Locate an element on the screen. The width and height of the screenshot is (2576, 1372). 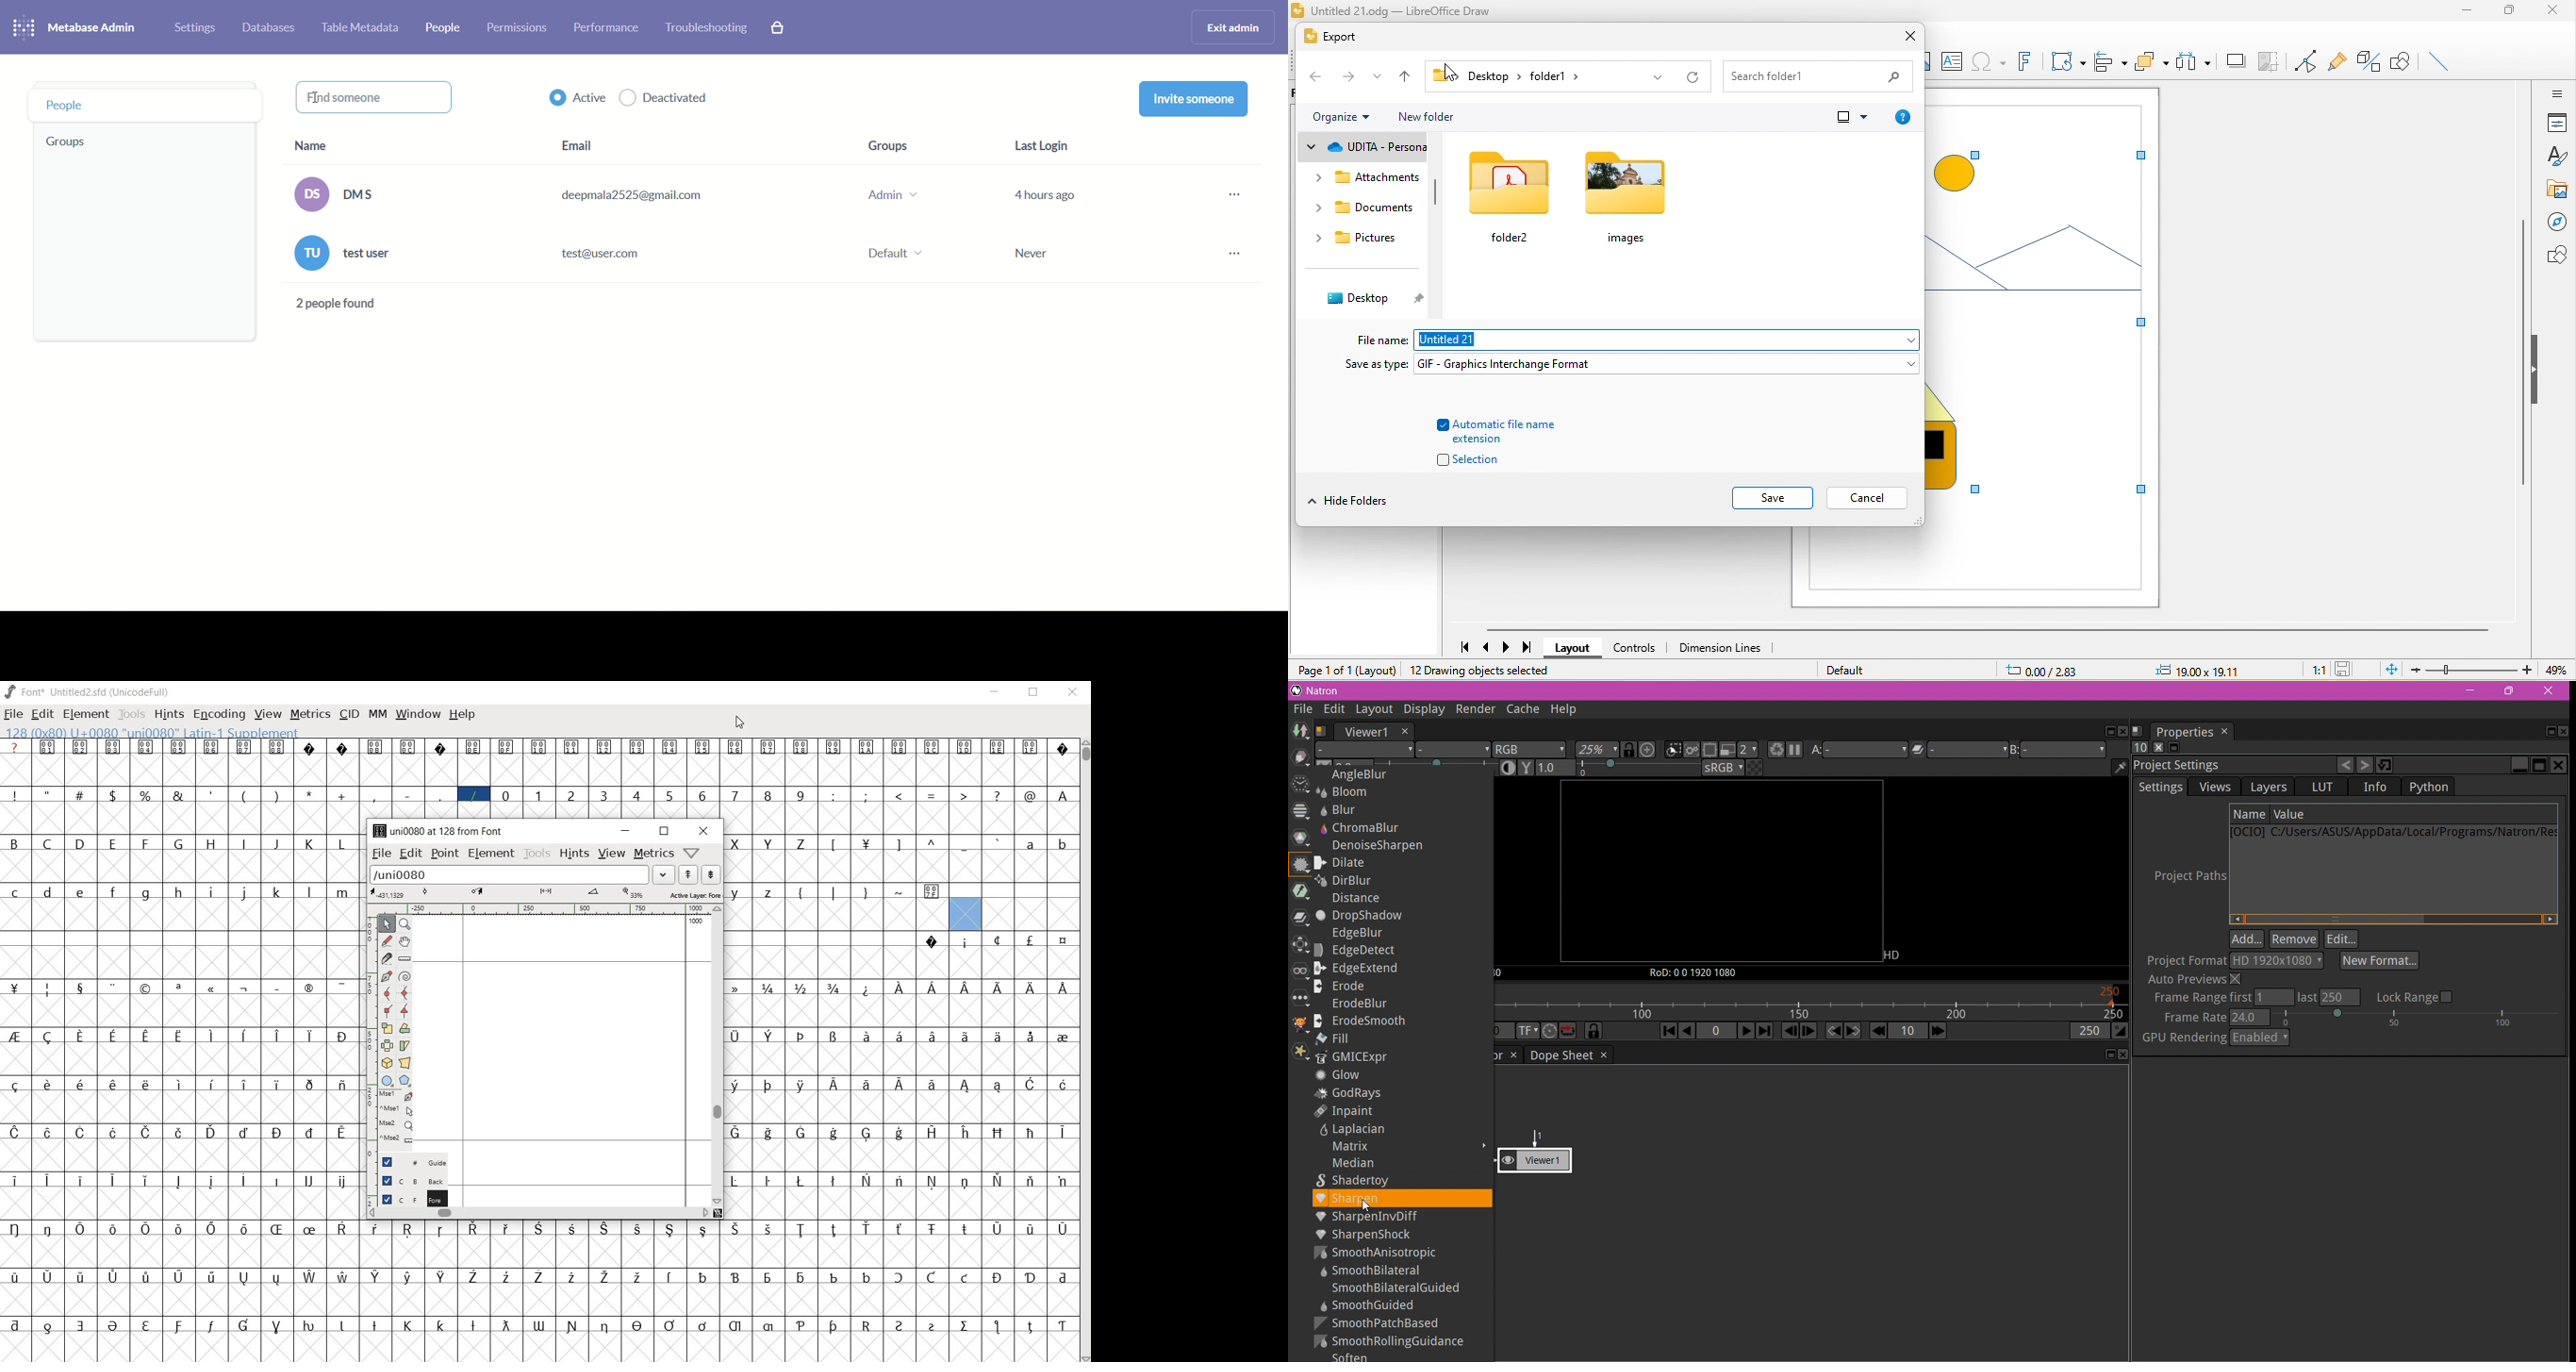
Untitled 21.odg — LibreOffice Draw is located at coordinates (1399, 11).